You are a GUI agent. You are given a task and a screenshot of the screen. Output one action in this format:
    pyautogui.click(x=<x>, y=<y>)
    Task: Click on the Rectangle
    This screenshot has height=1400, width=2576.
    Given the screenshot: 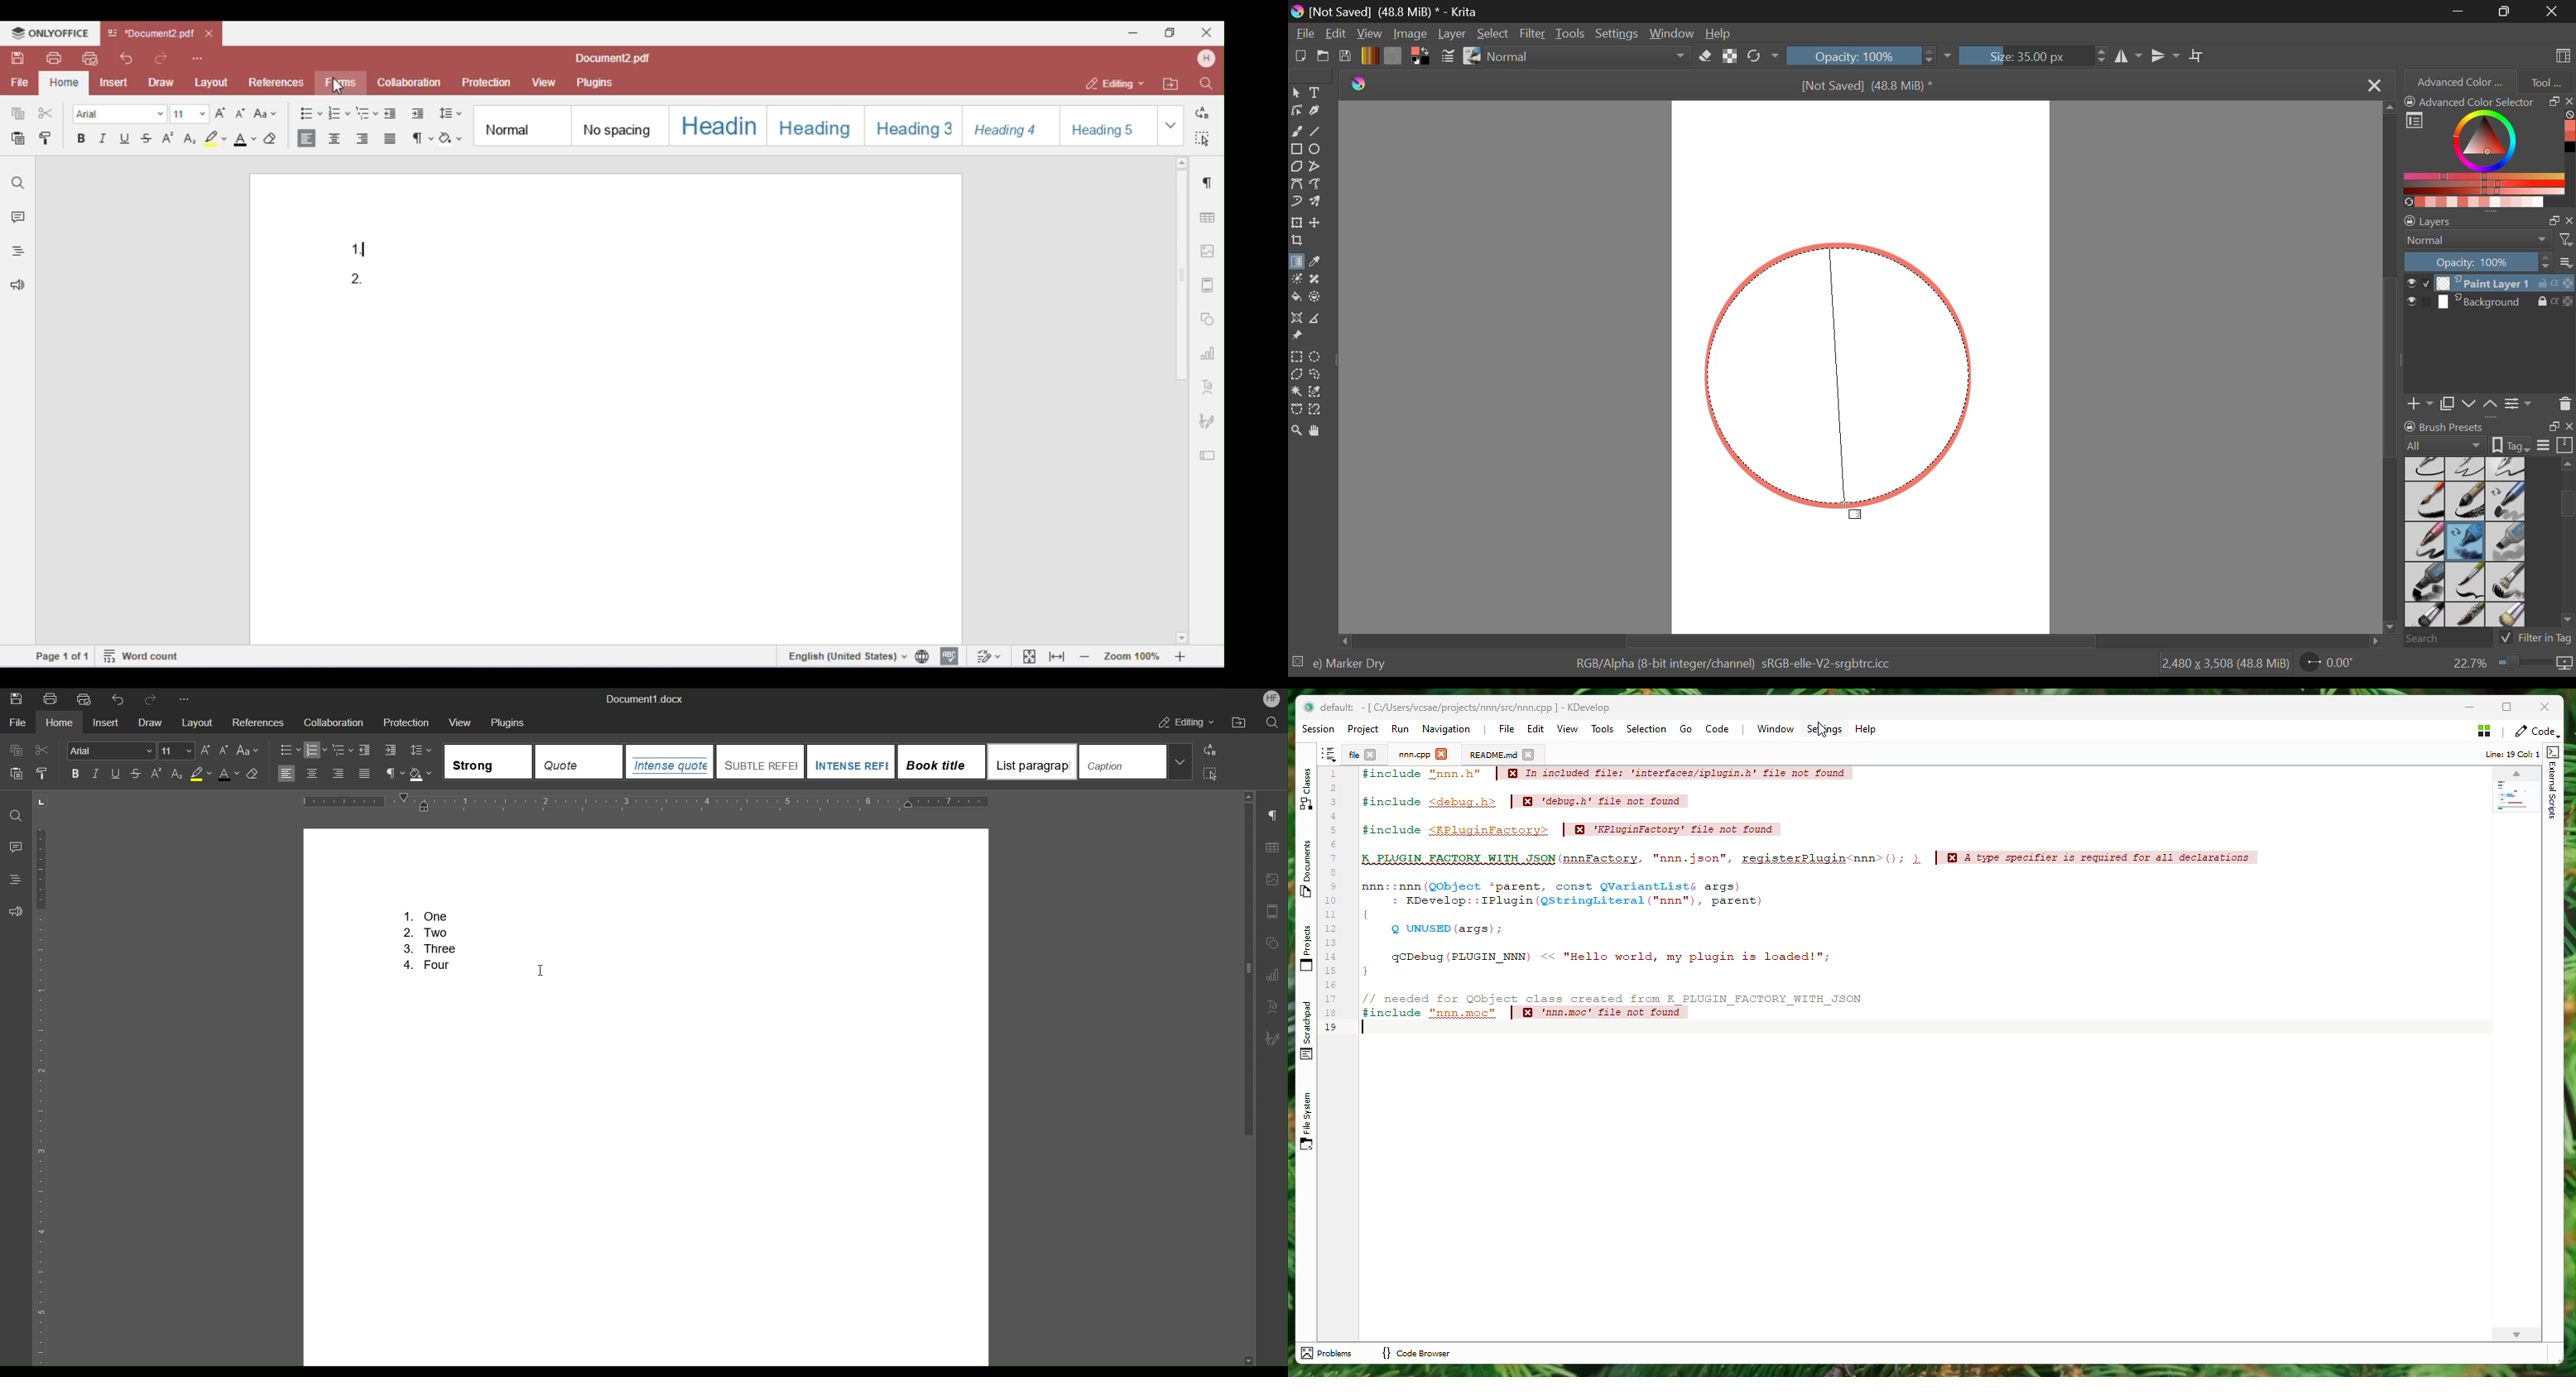 What is the action you would take?
    pyautogui.click(x=1296, y=150)
    